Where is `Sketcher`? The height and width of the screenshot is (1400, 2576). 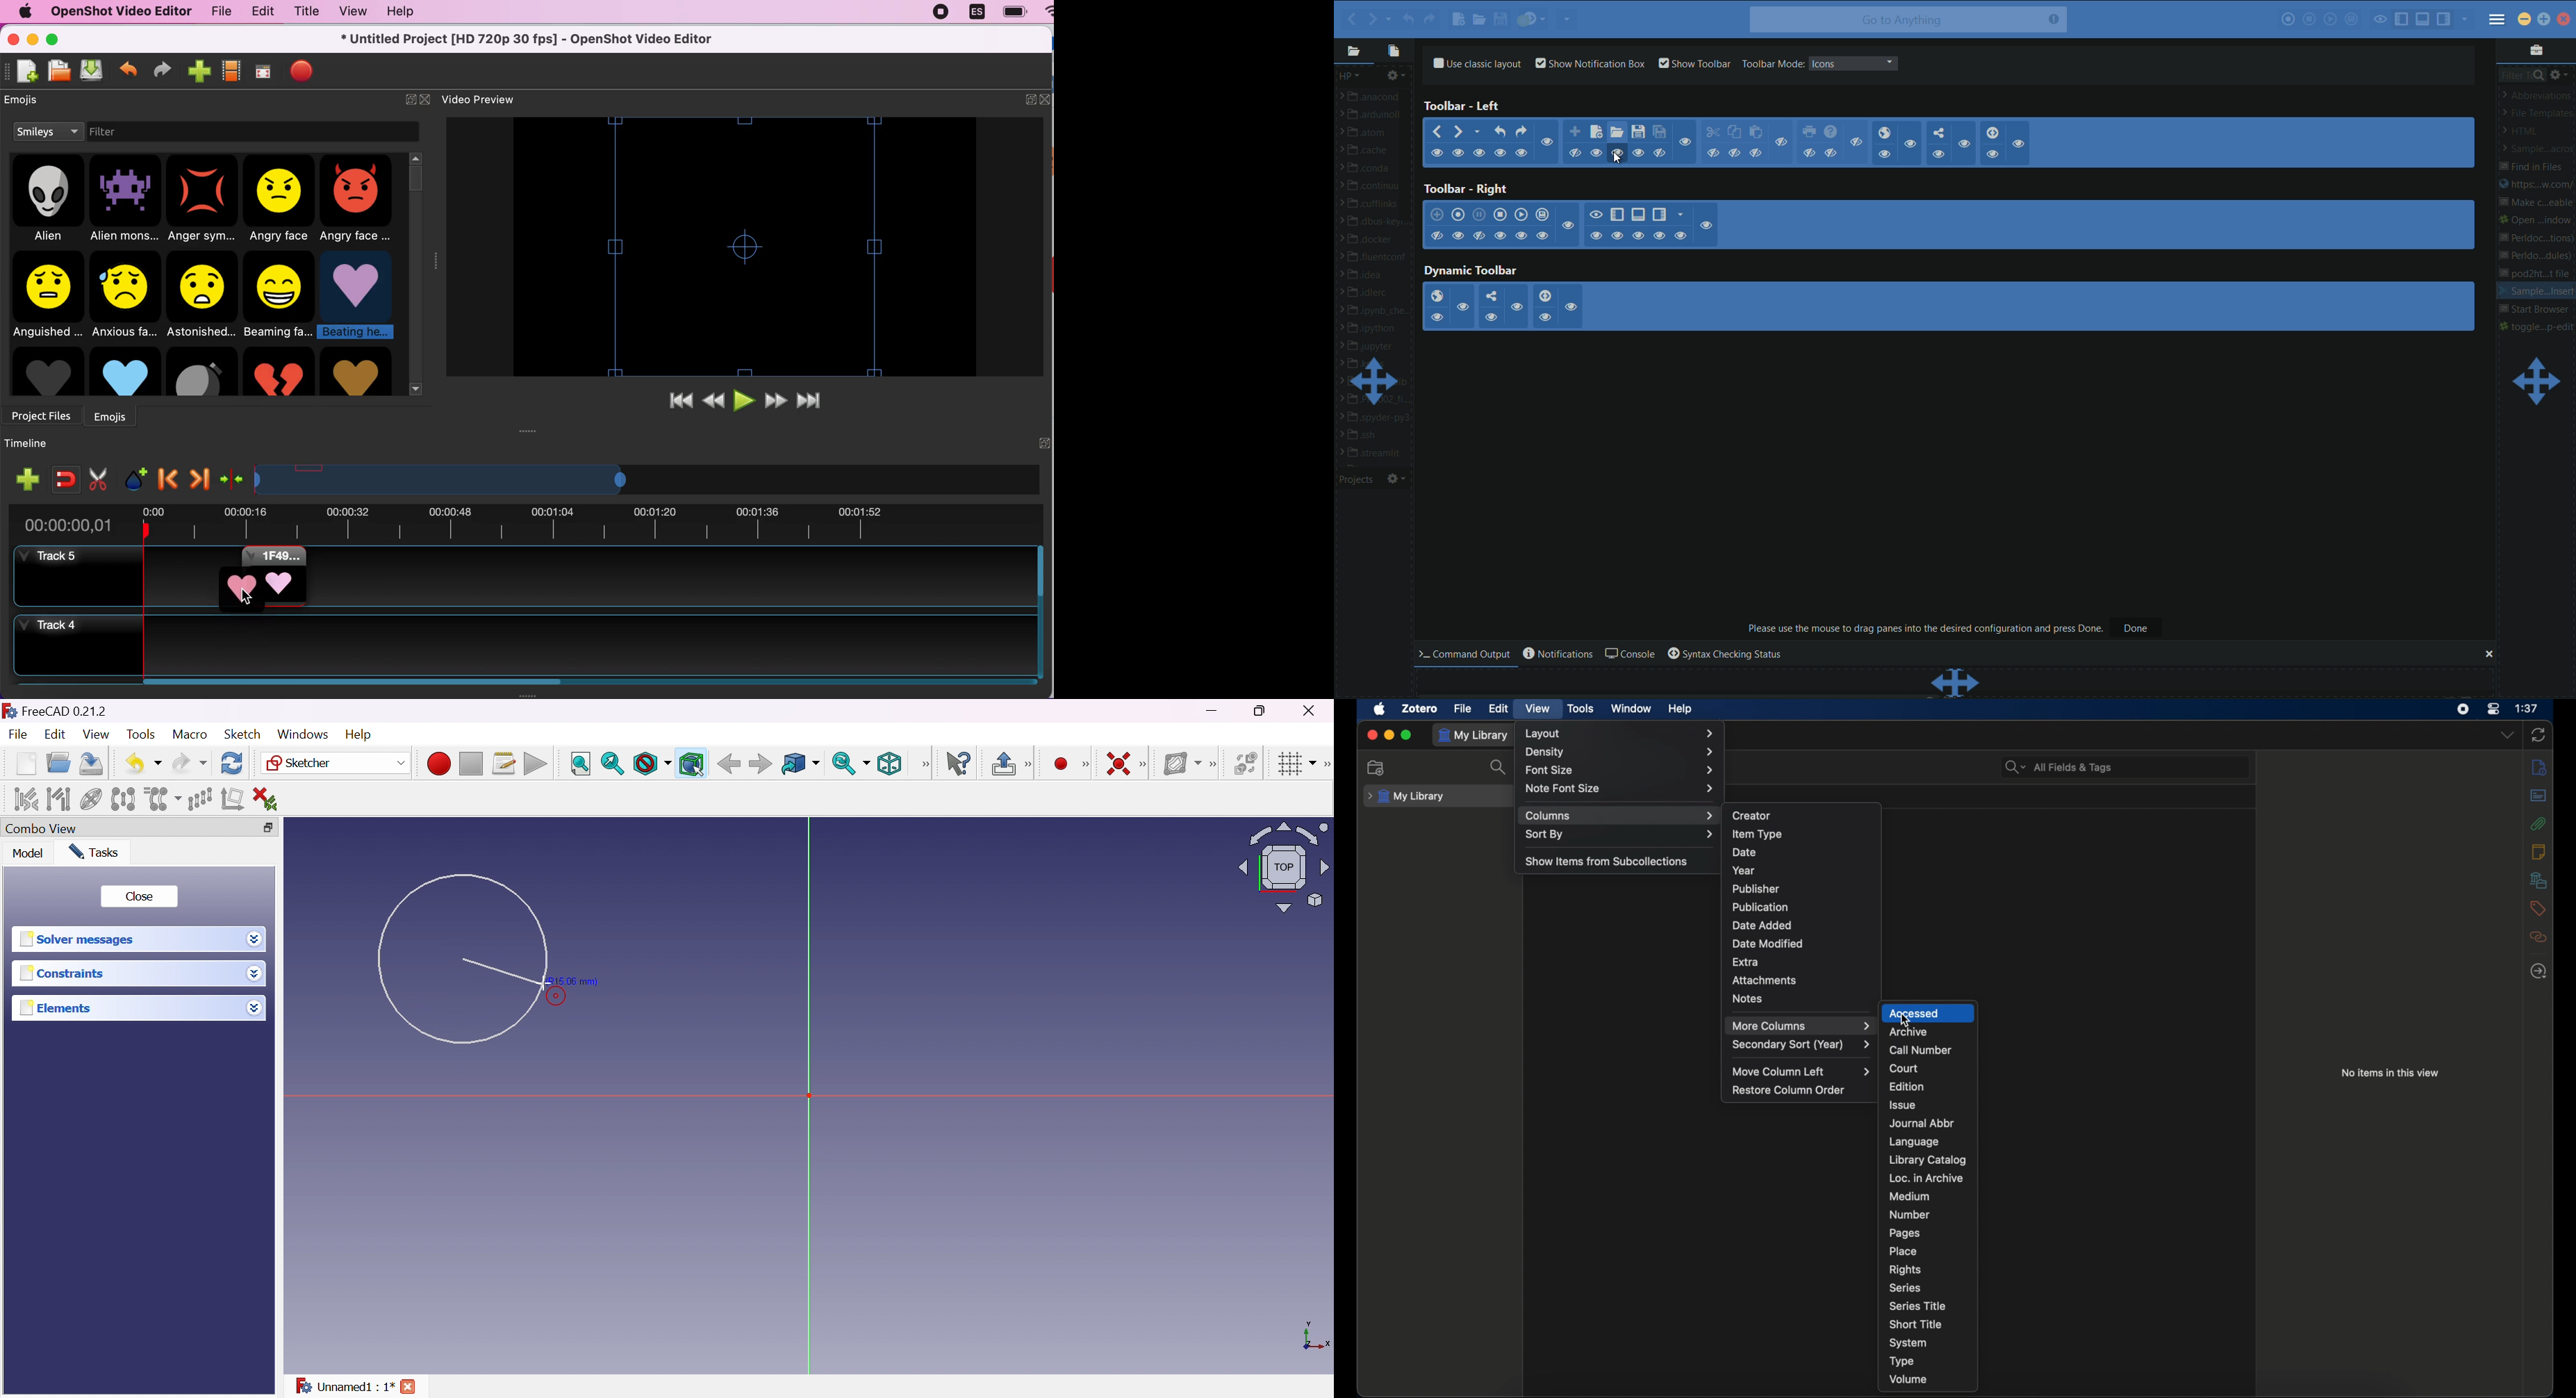 Sketcher is located at coordinates (333, 763).